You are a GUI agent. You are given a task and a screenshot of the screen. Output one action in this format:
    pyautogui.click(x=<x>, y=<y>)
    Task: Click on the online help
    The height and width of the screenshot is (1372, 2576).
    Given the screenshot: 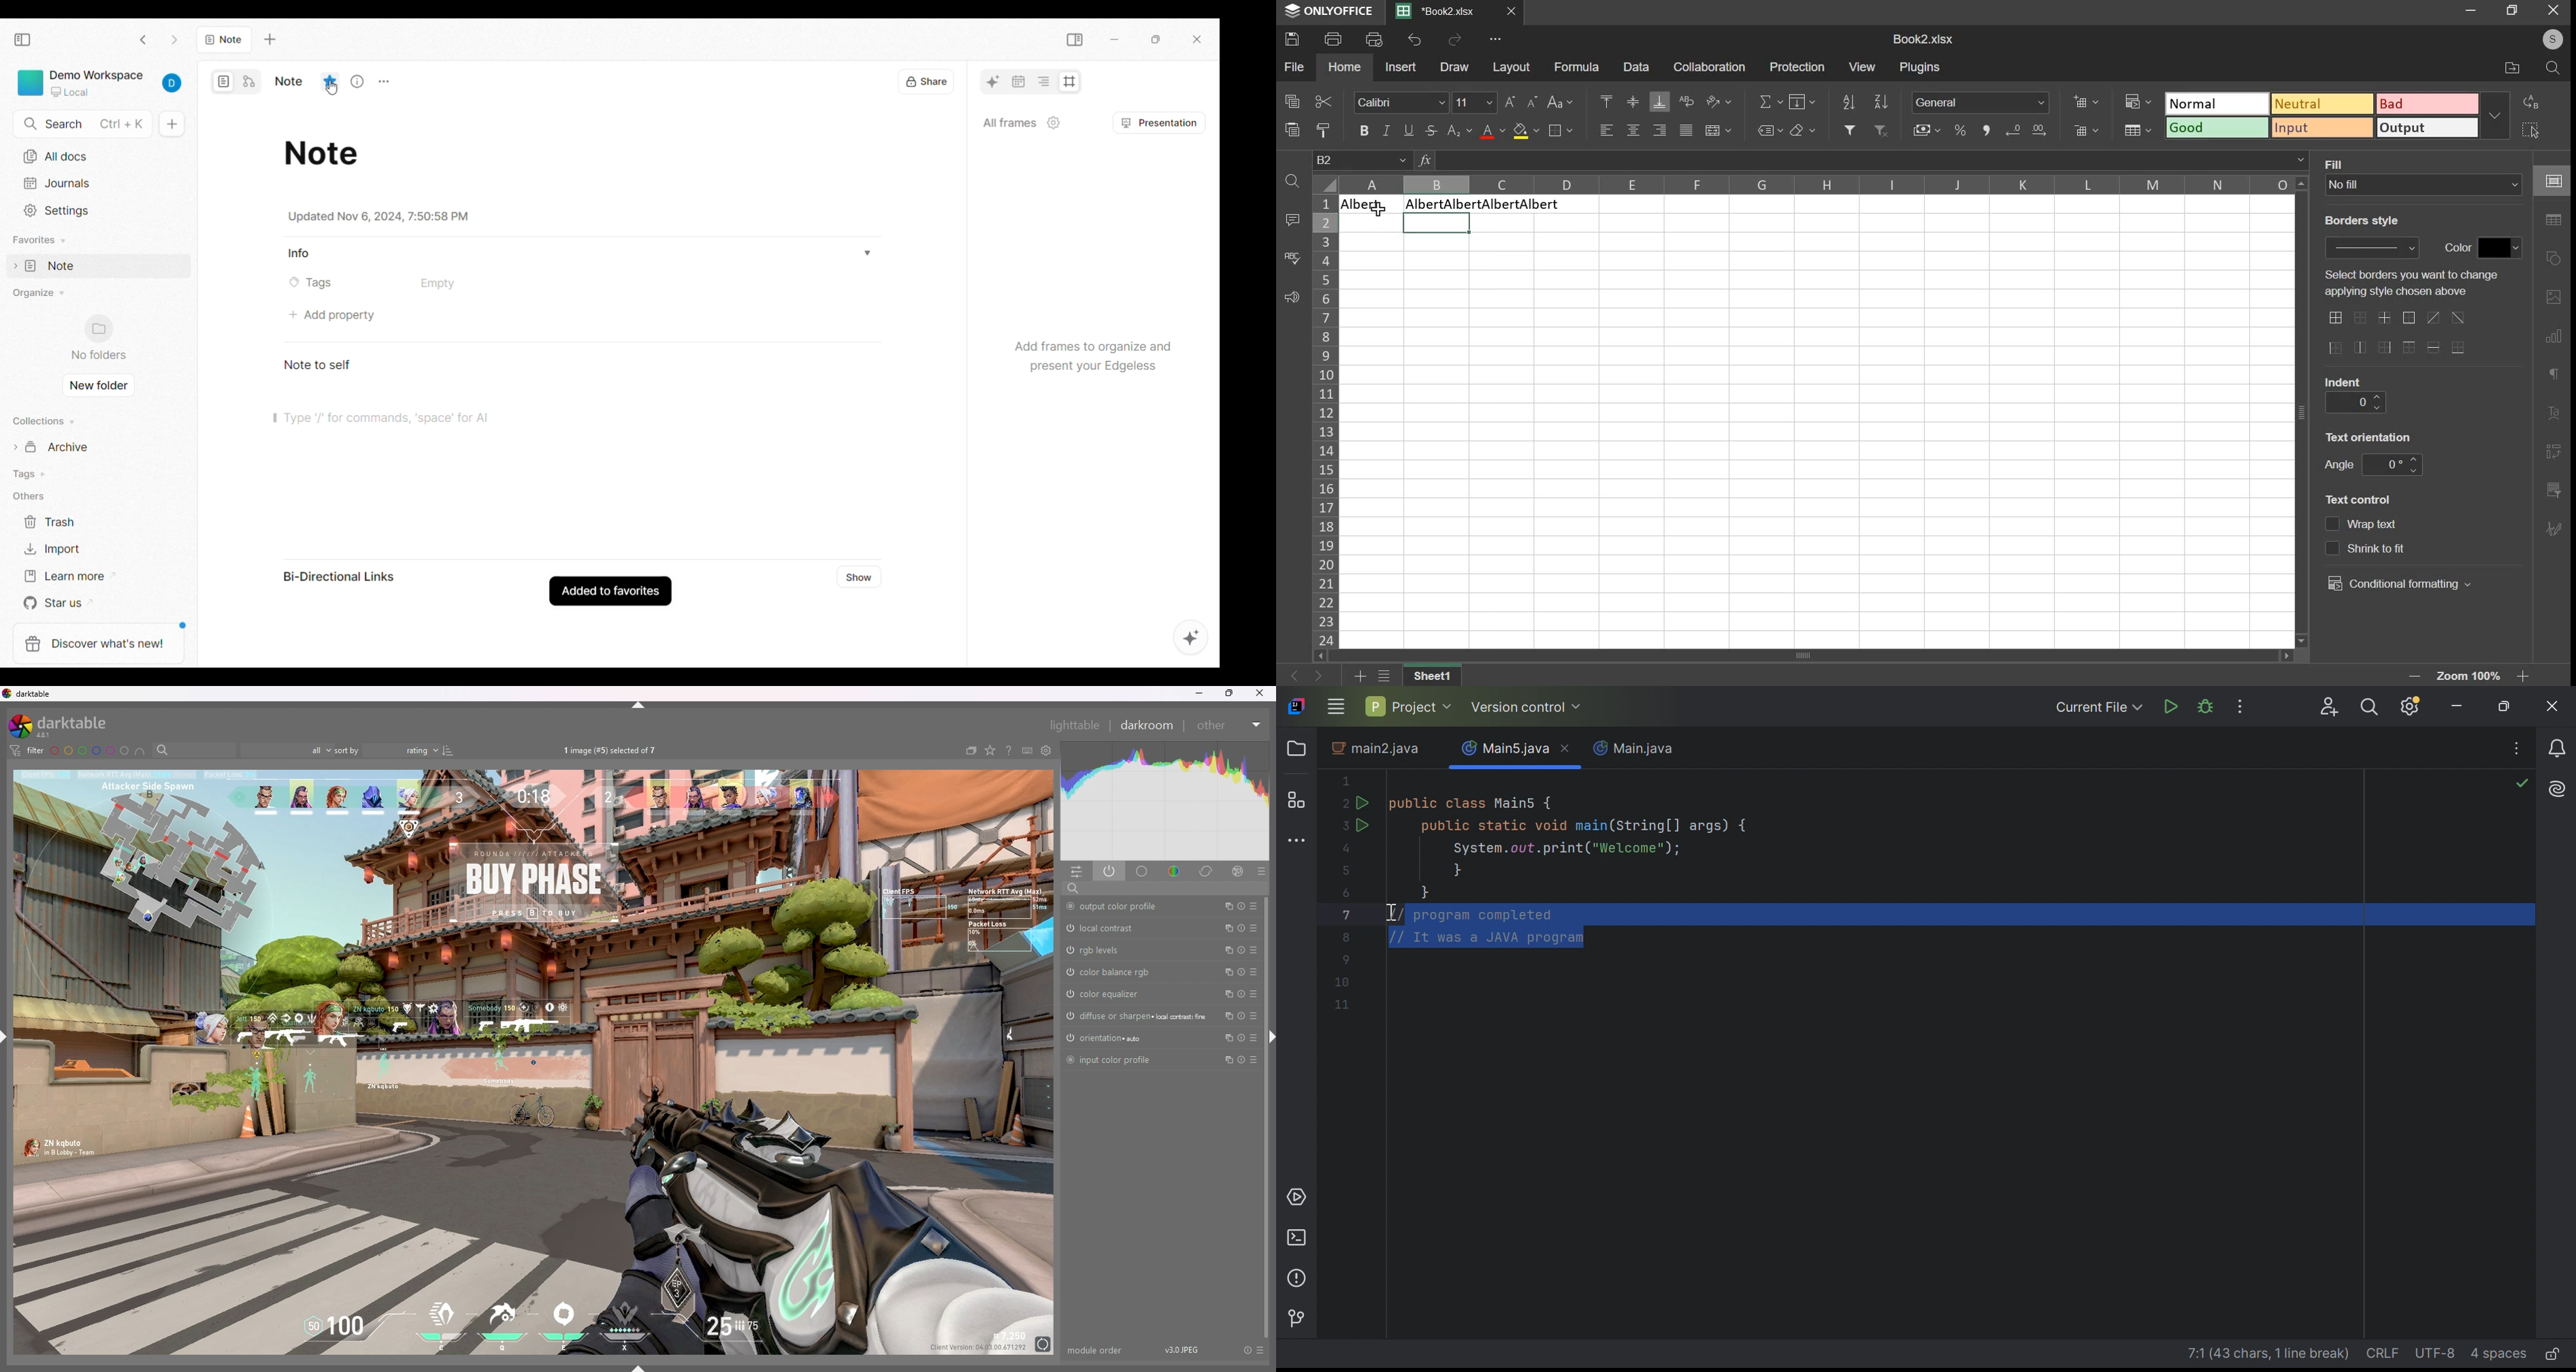 What is the action you would take?
    pyautogui.click(x=1008, y=750)
    